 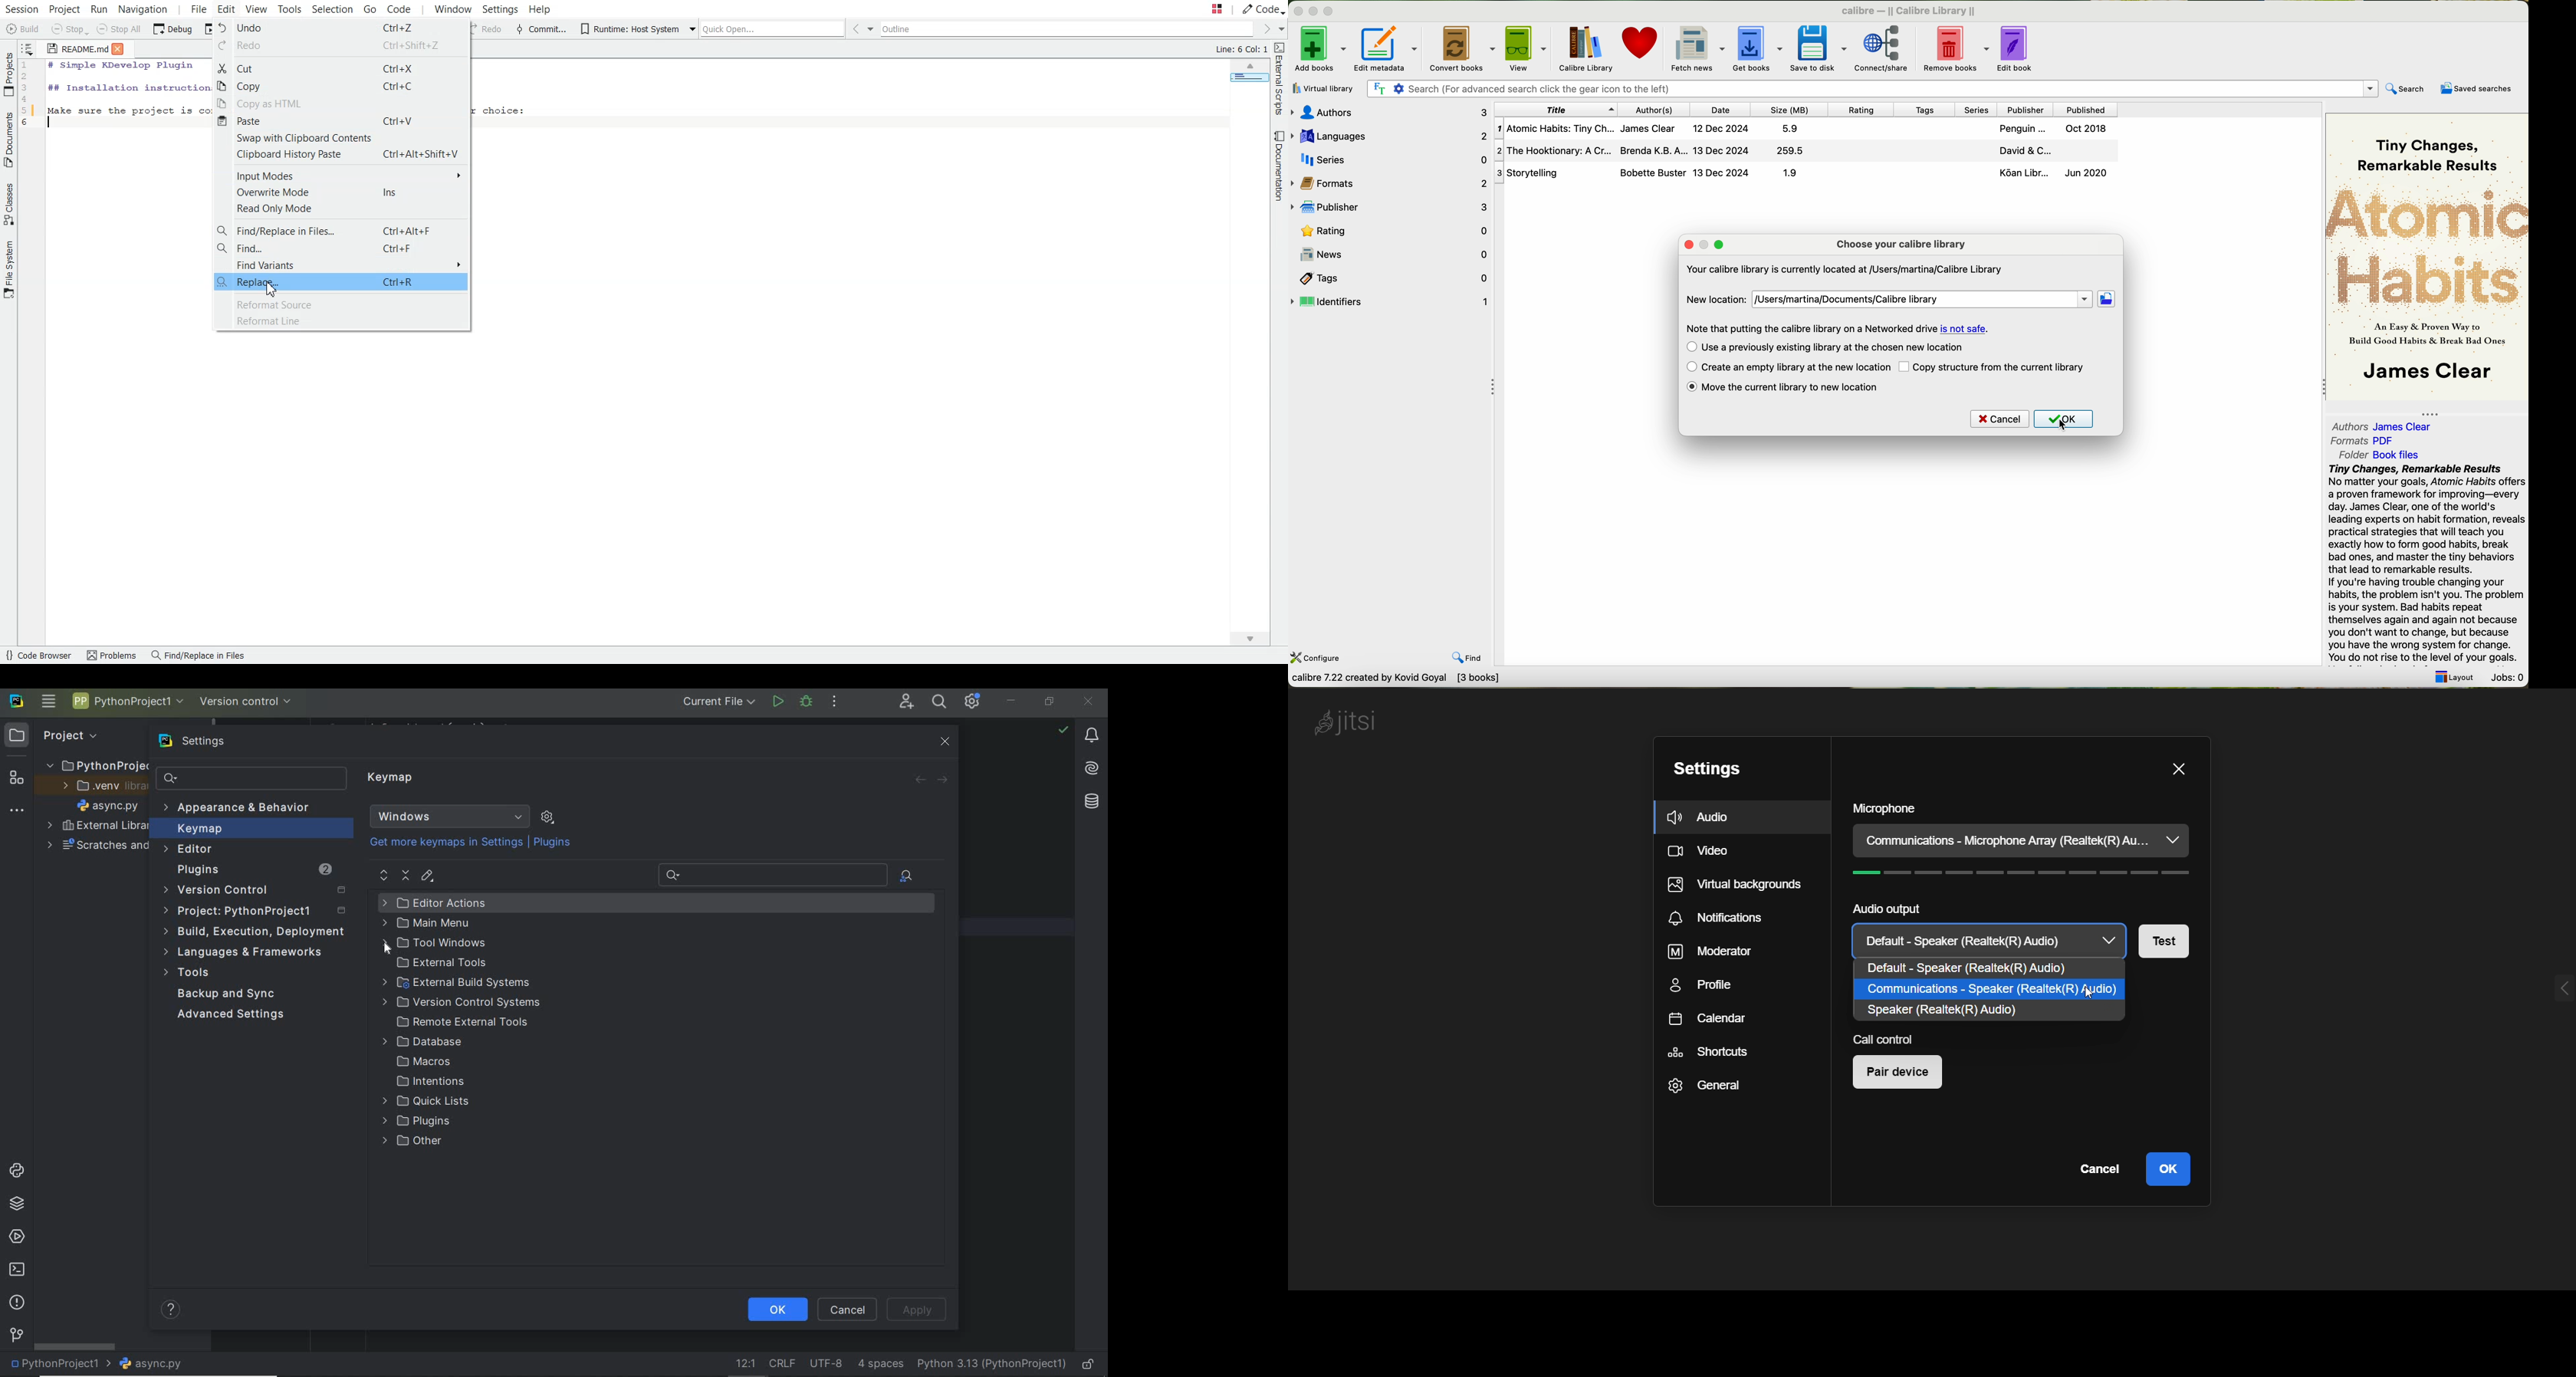 I want to click on Version control, so click(x=257, y=890).